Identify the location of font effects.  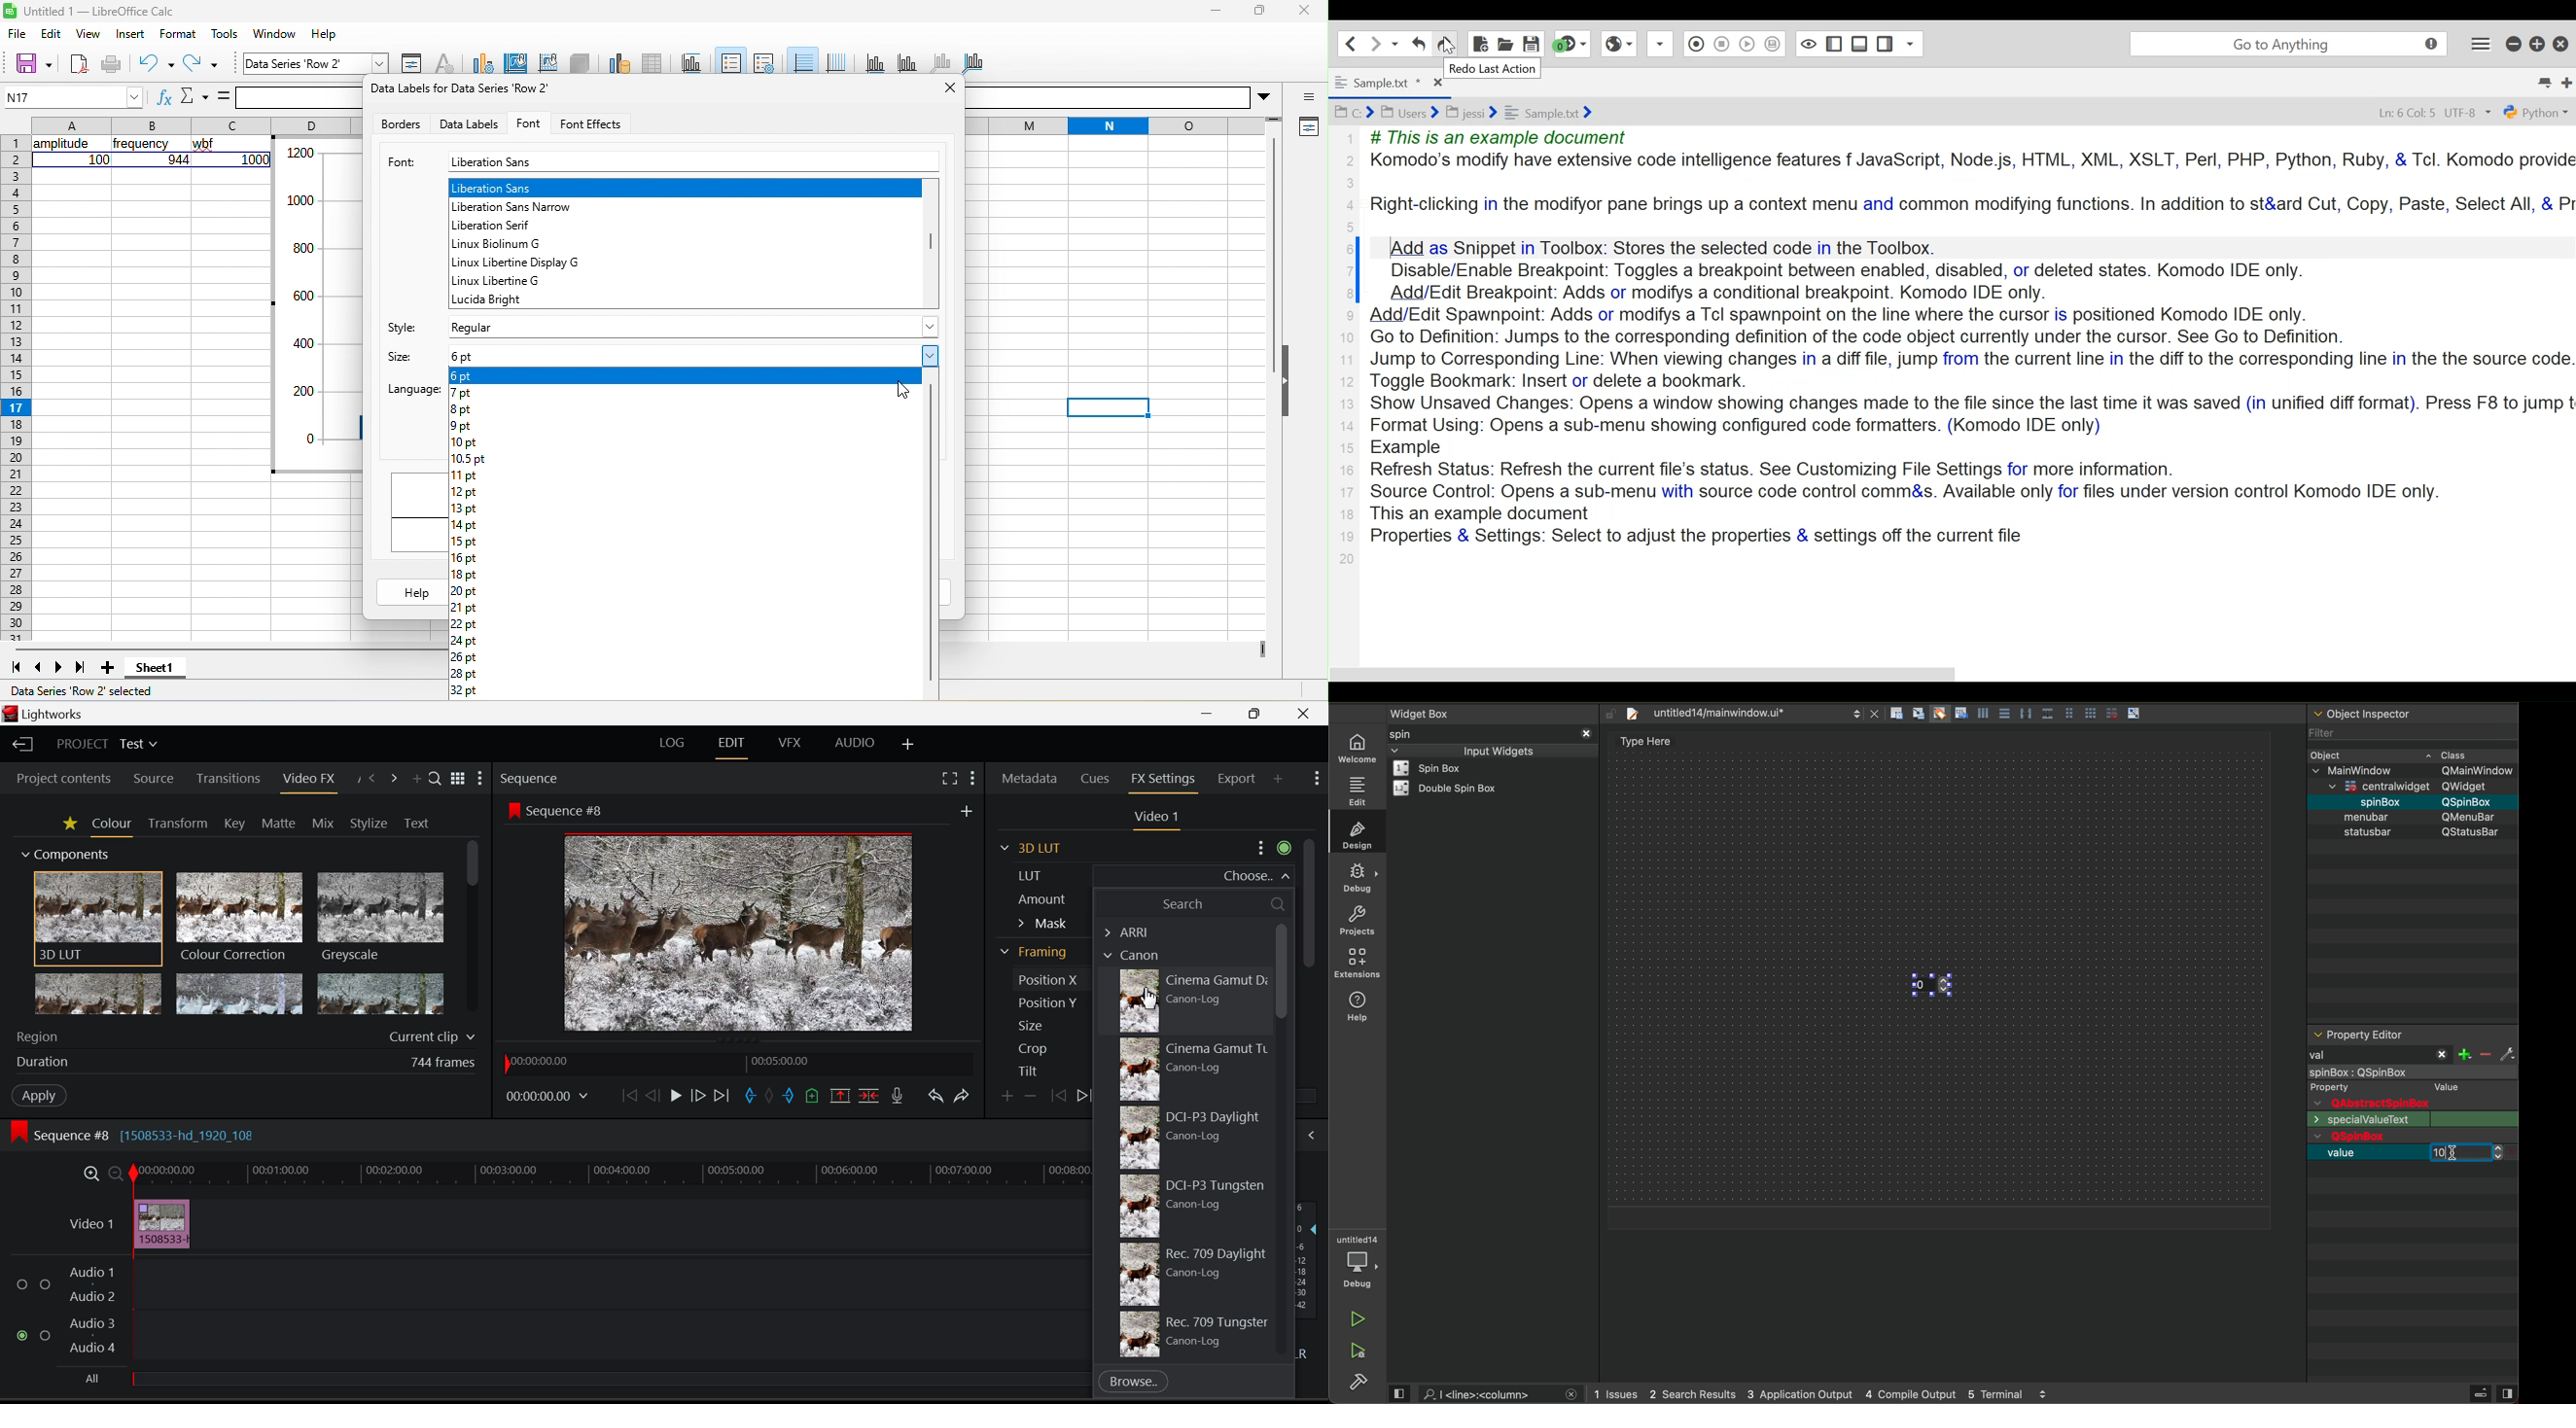
(596, 123).